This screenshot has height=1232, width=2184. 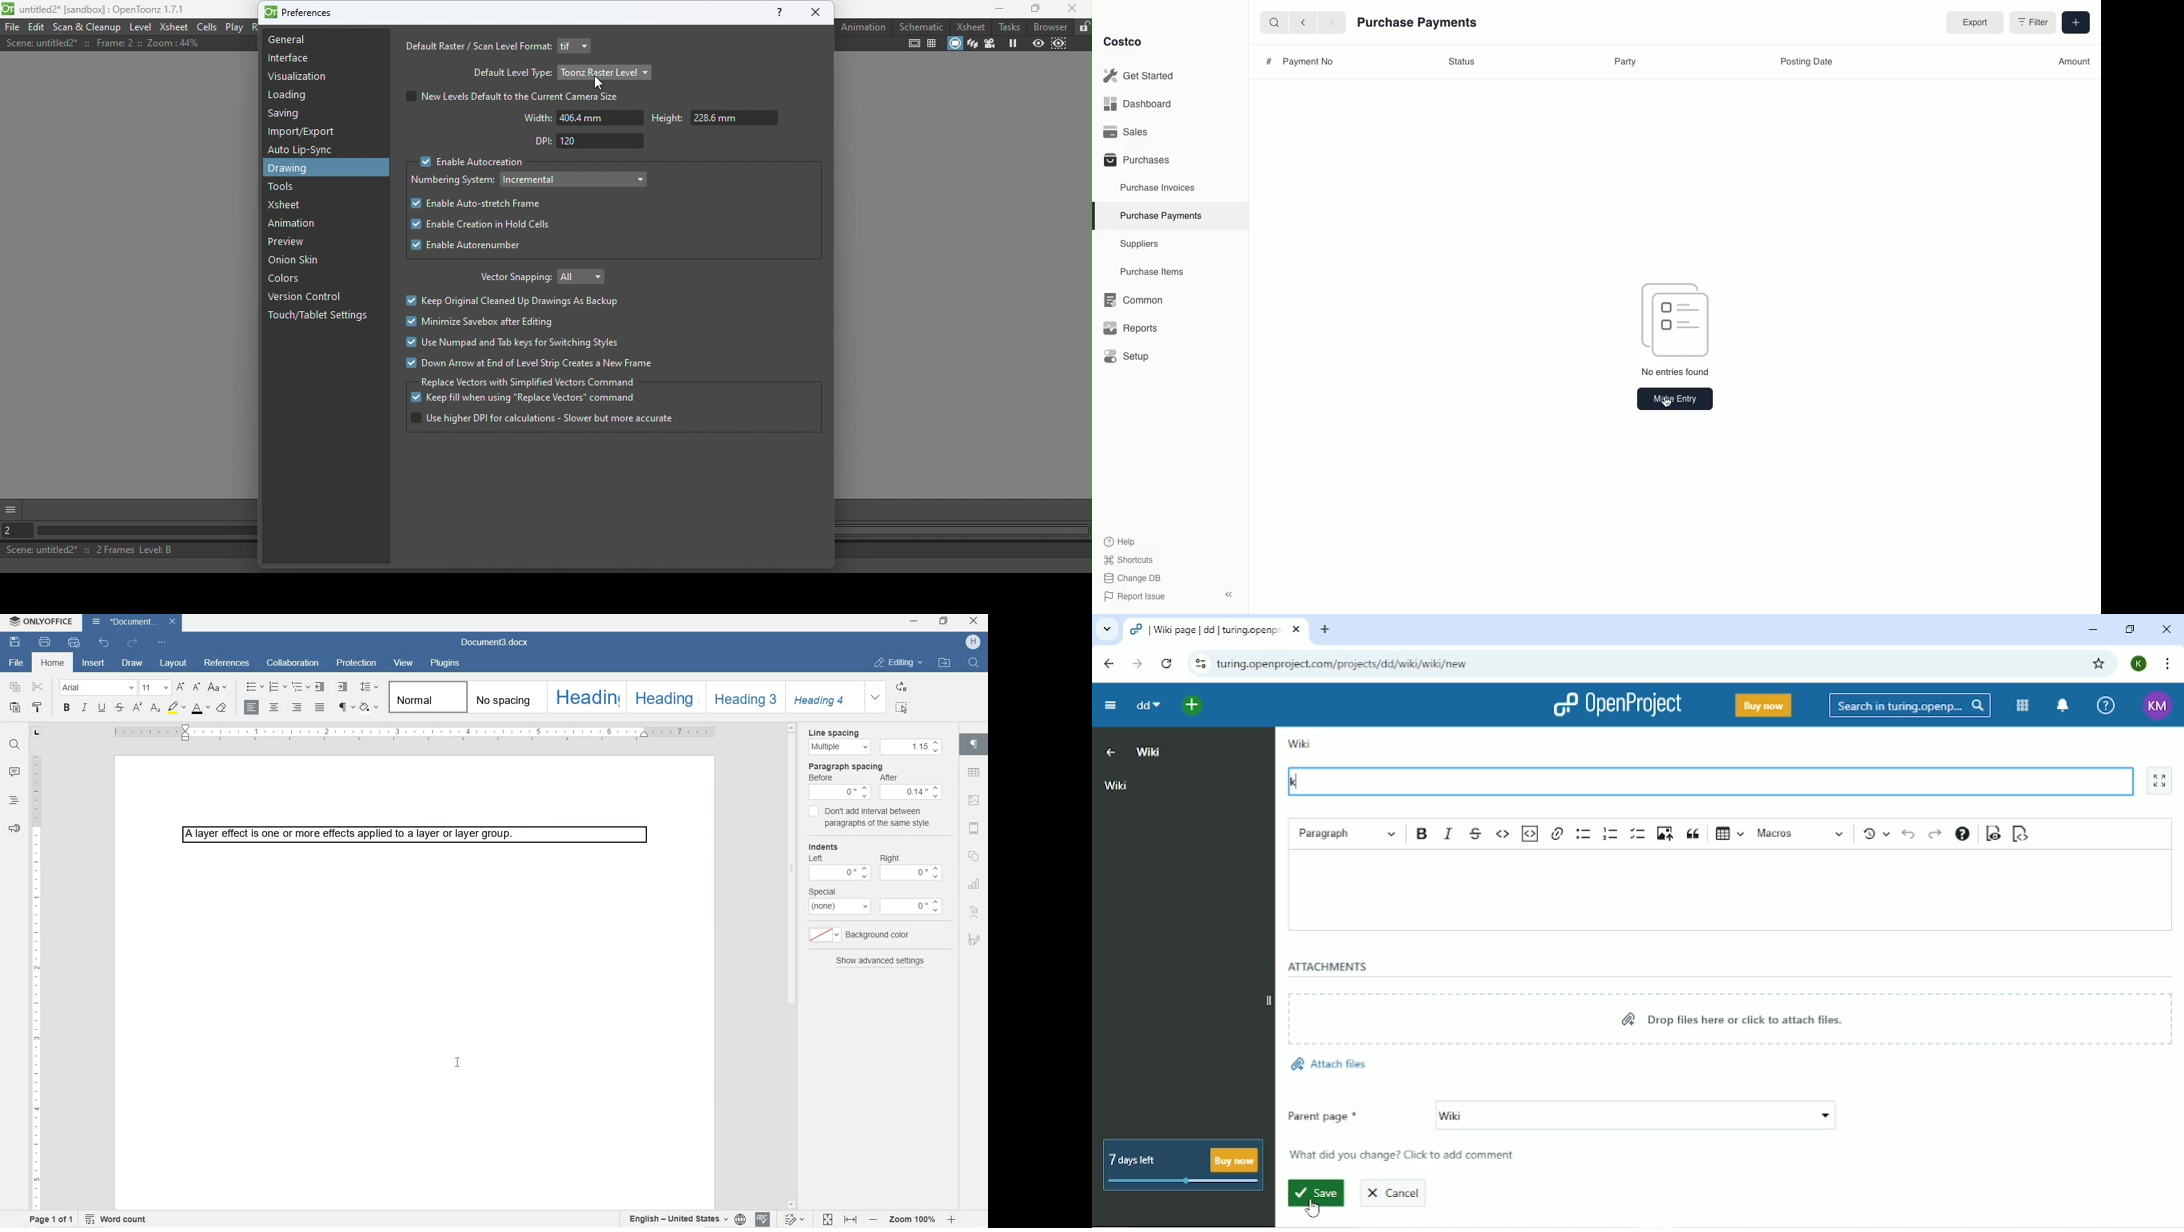 I want to click on Costco, so click(x=1122, y=41).